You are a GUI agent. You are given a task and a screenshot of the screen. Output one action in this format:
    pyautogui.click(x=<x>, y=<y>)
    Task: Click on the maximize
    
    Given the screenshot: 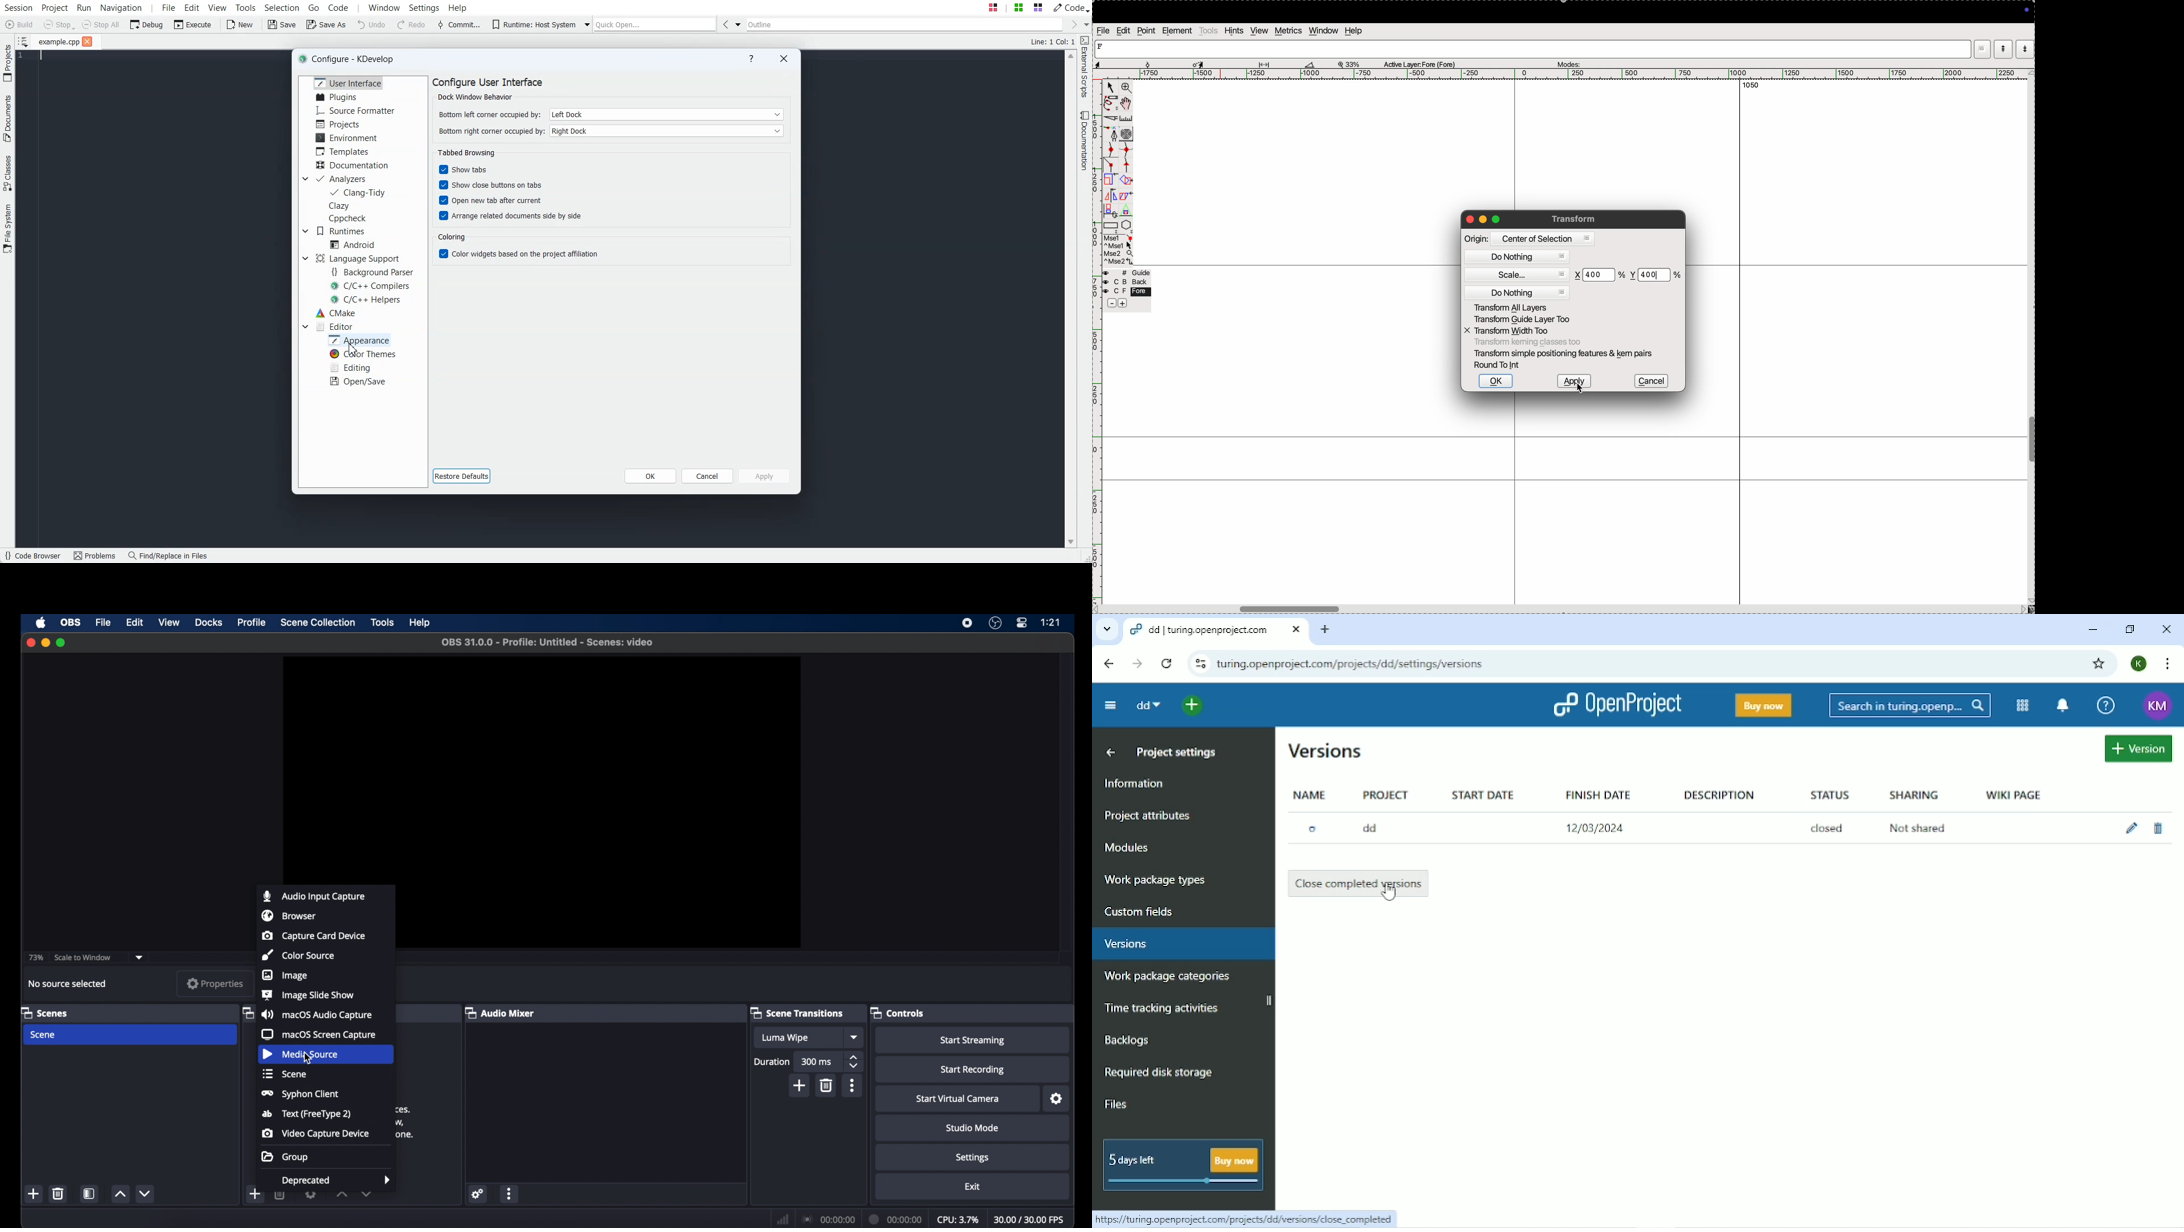 What is the action you would take?
    pyautogui.click(x=61, y=642)
    